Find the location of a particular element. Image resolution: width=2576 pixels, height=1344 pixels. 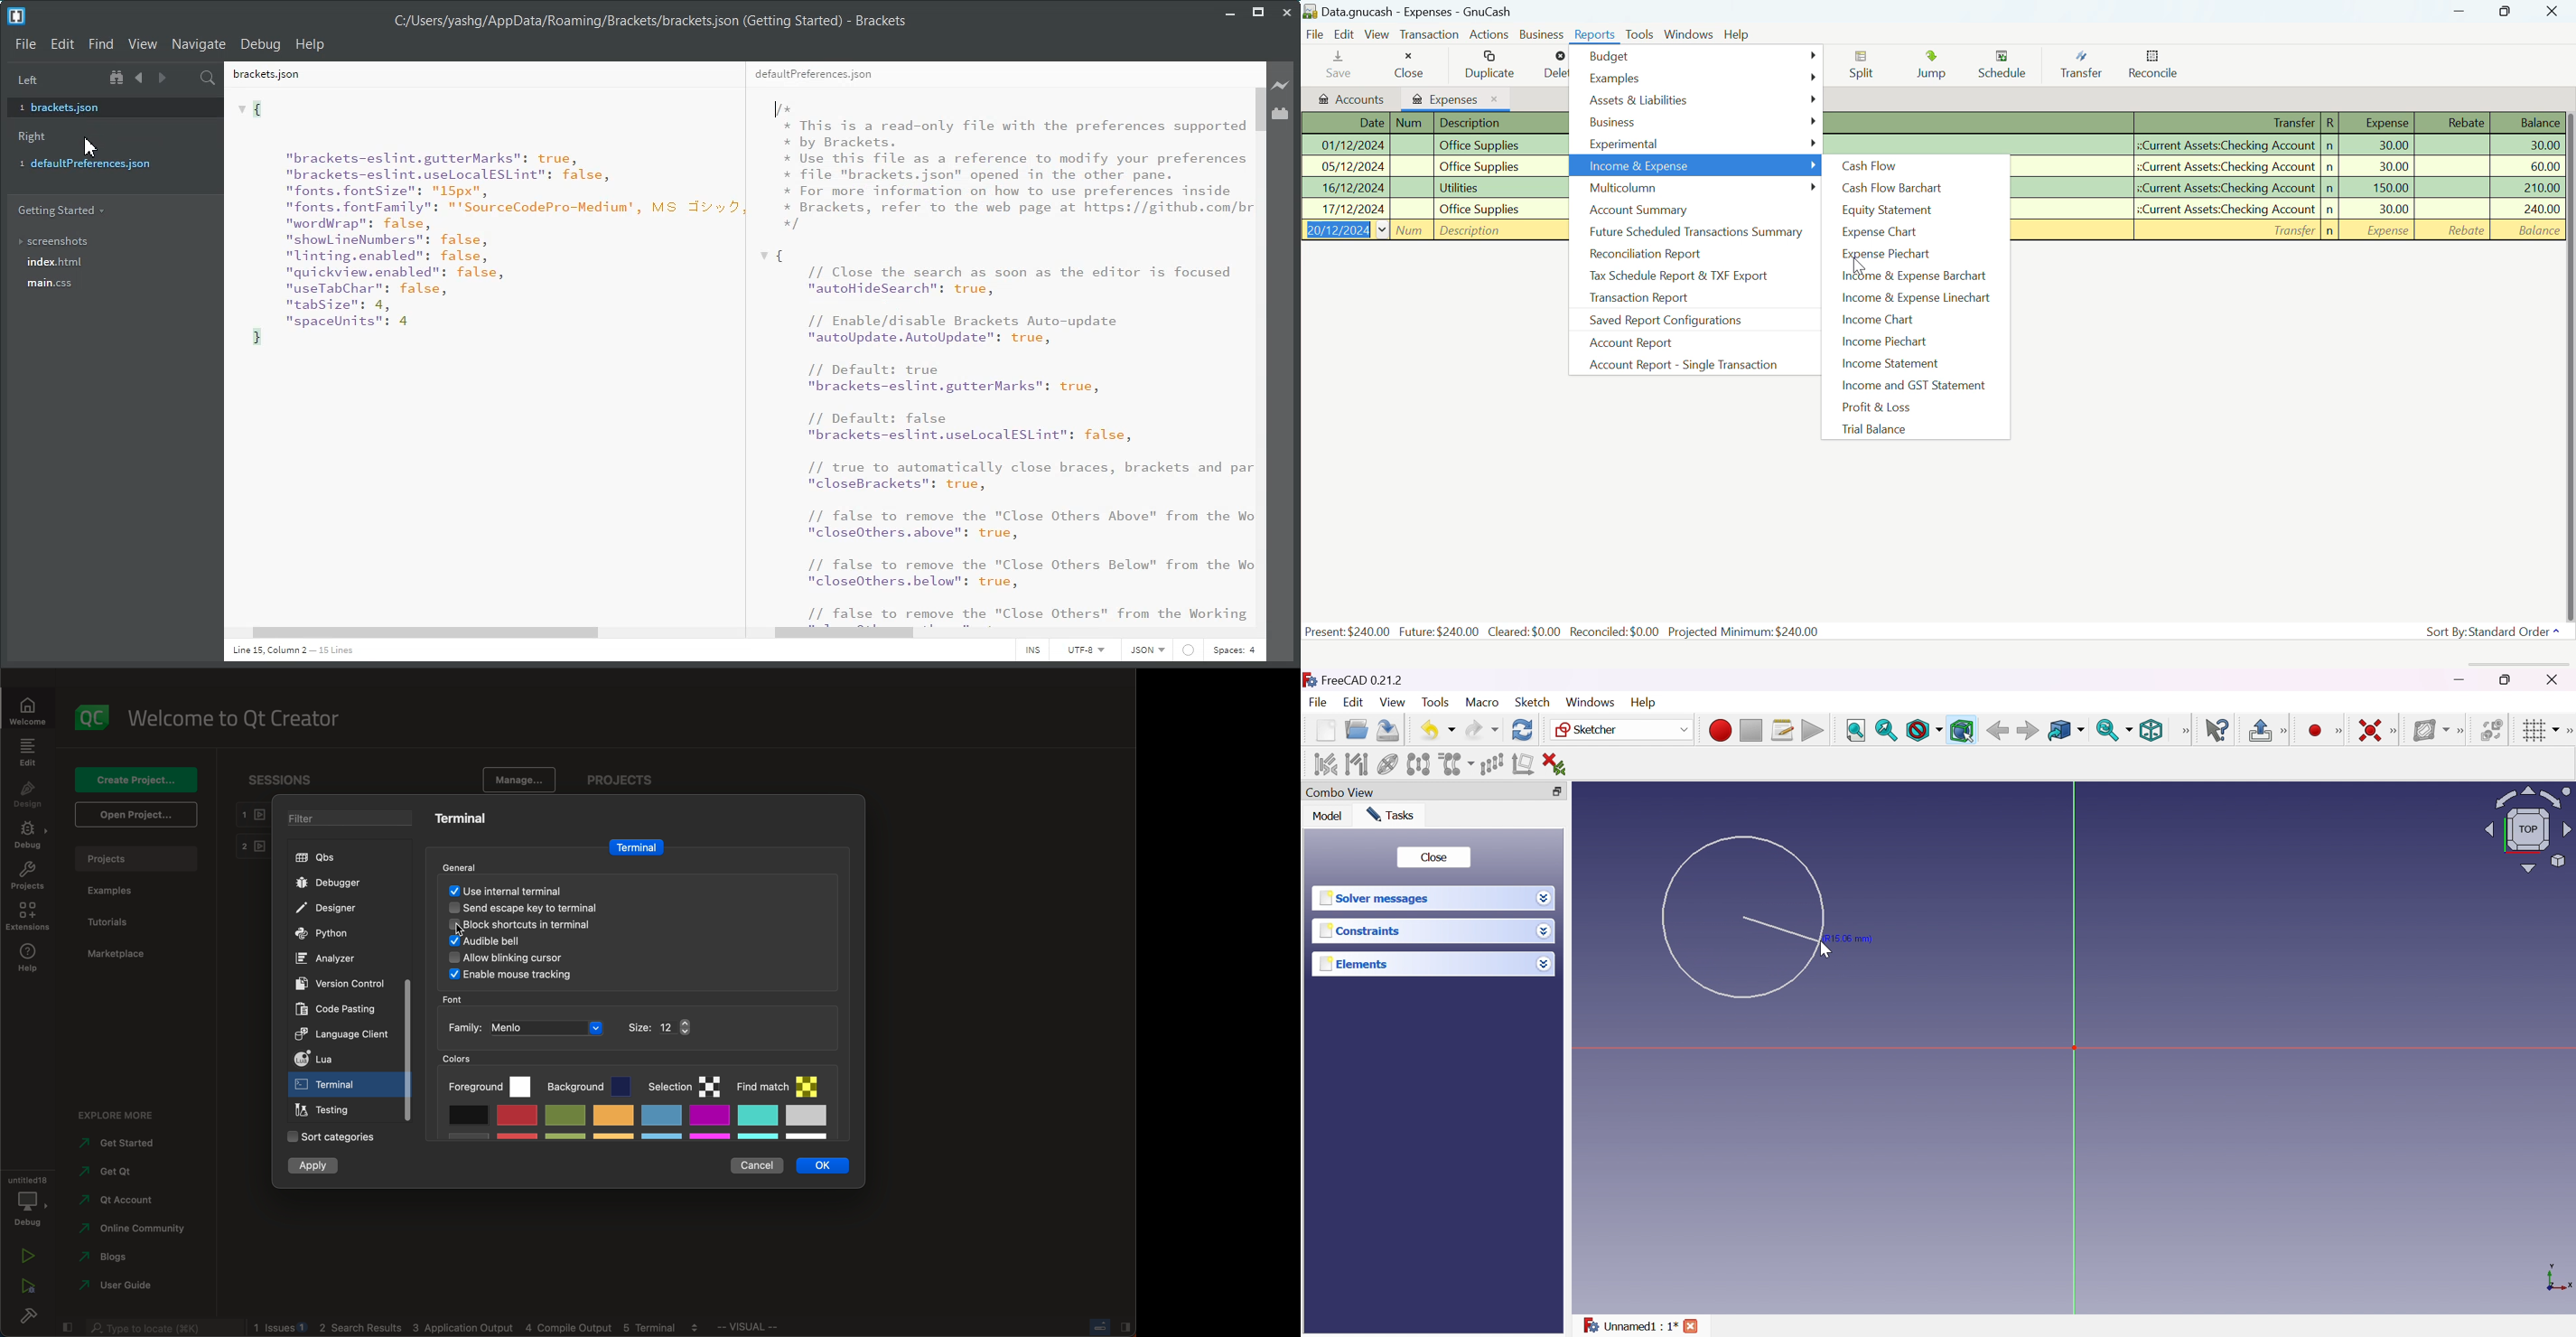

[Sketcher constraints] is located at coordinates (2397, 732).